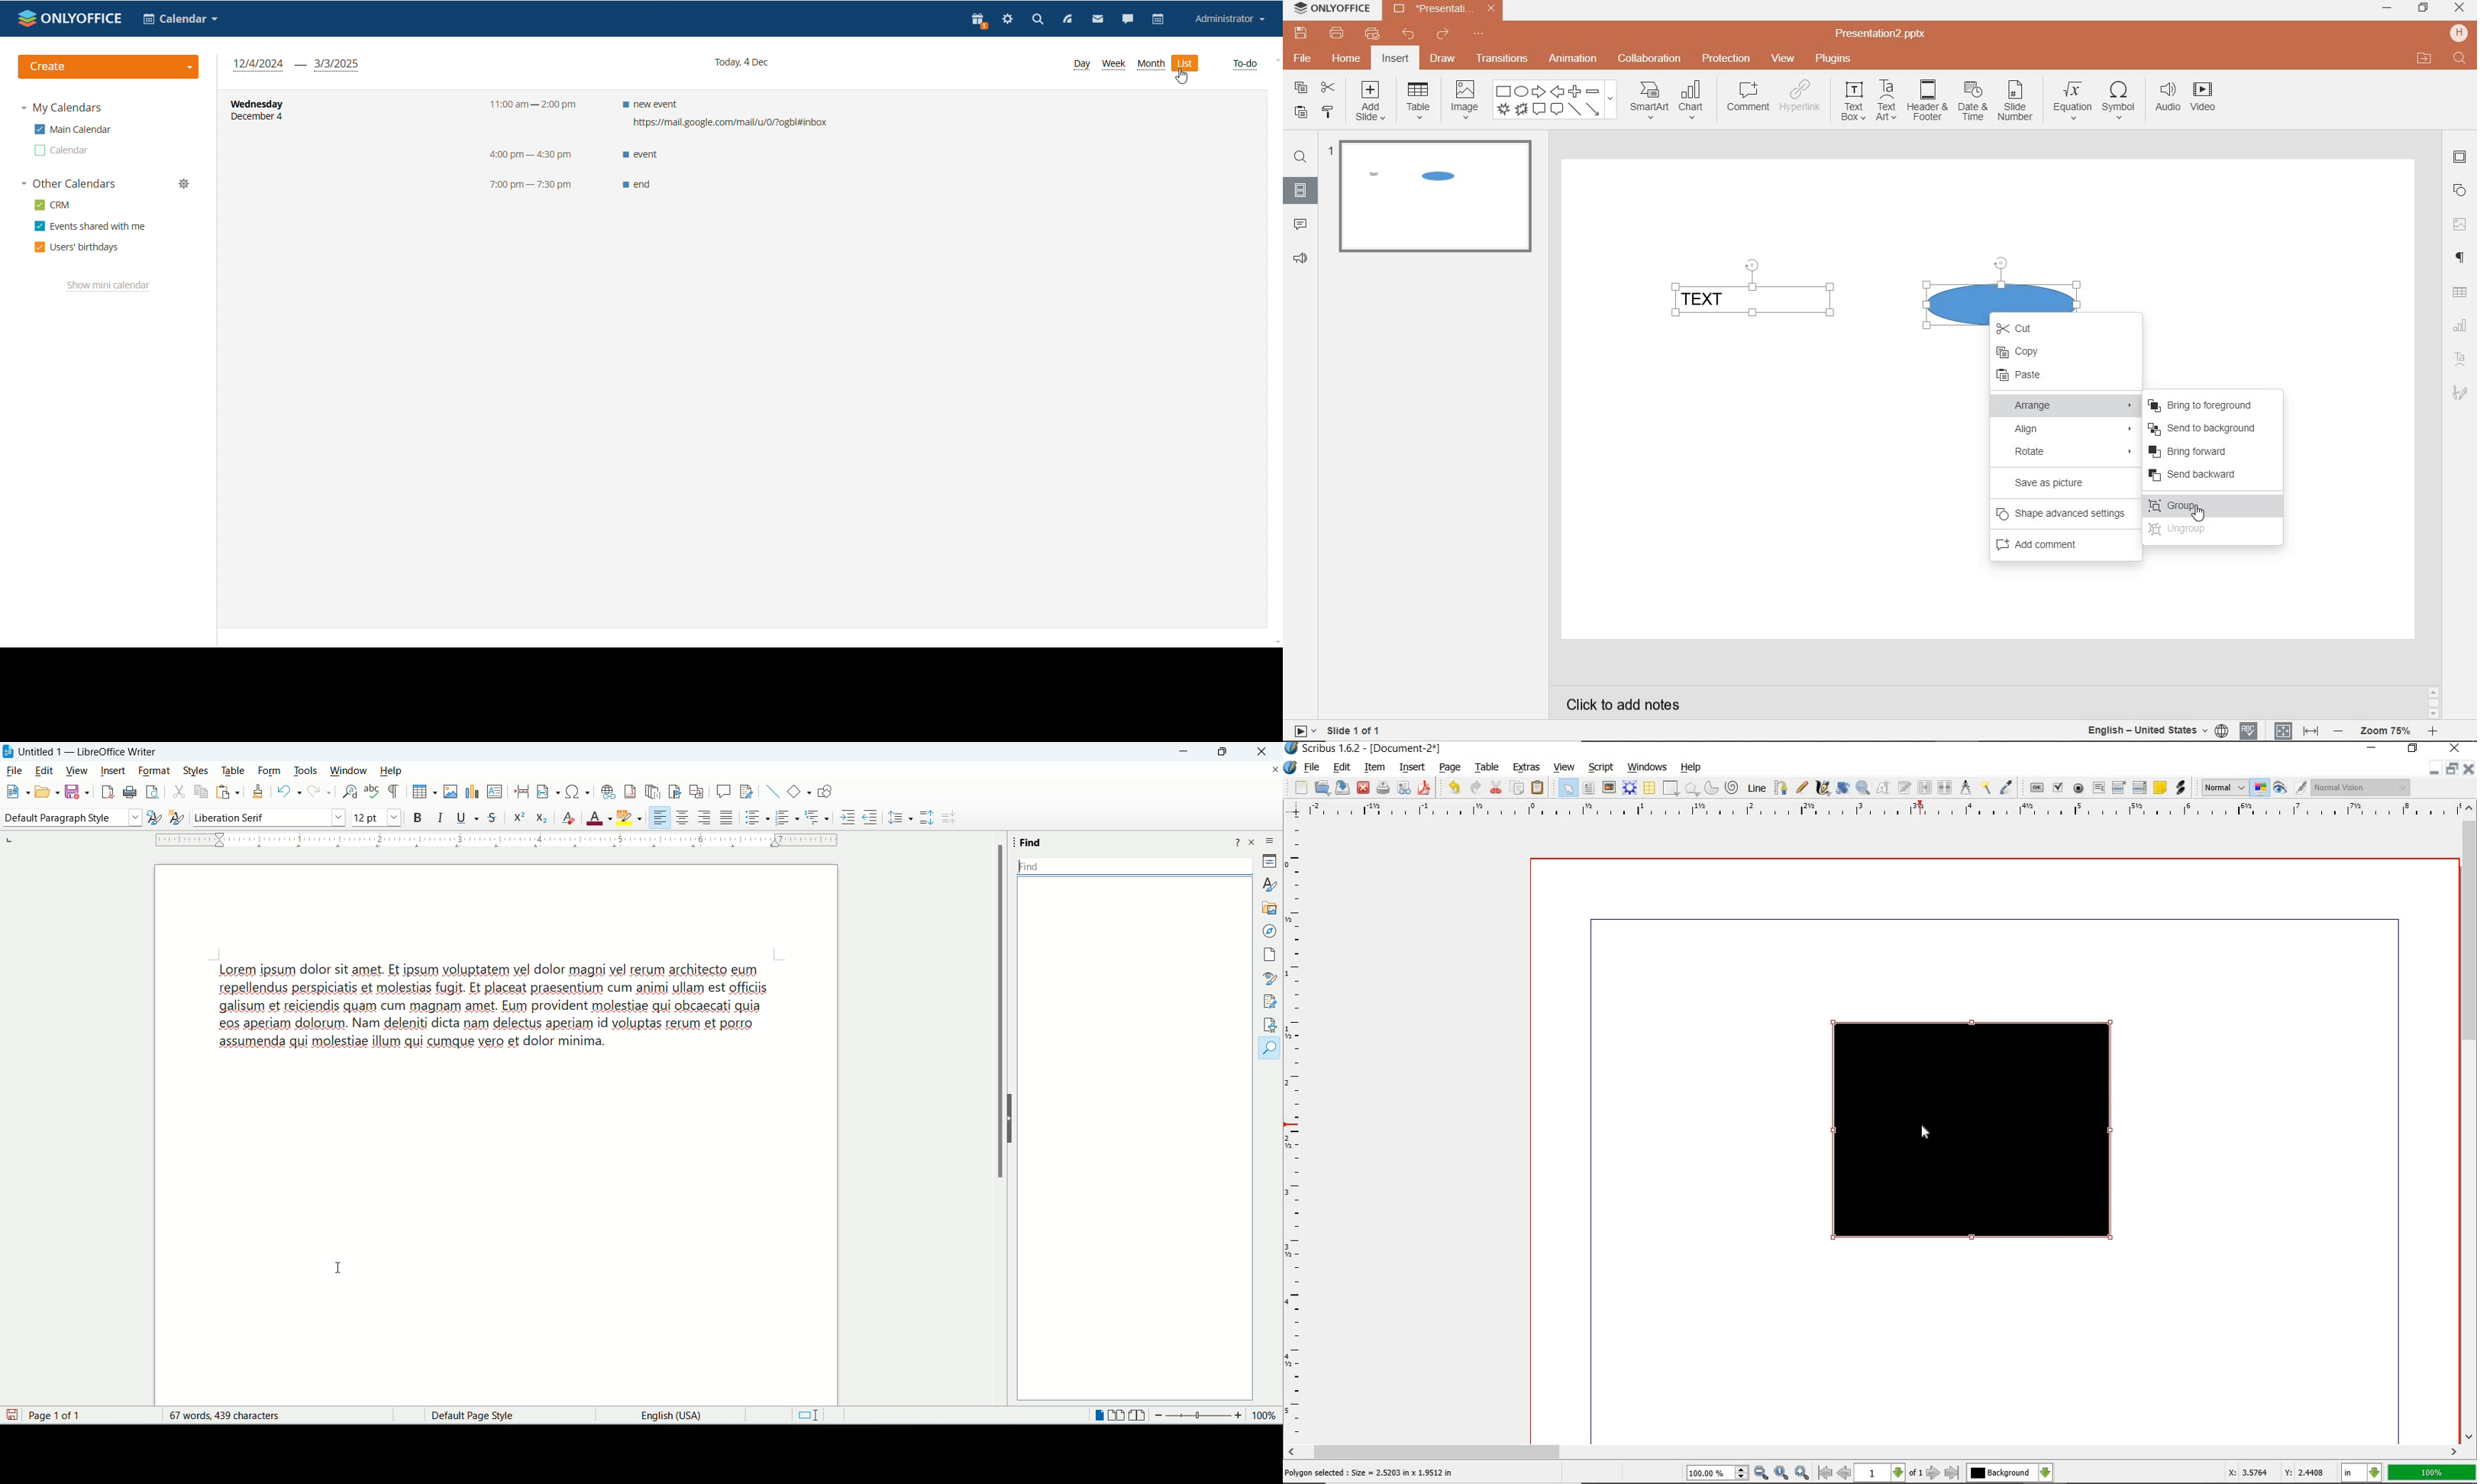  I want to click on pdf combo box, so click(2119, 788).